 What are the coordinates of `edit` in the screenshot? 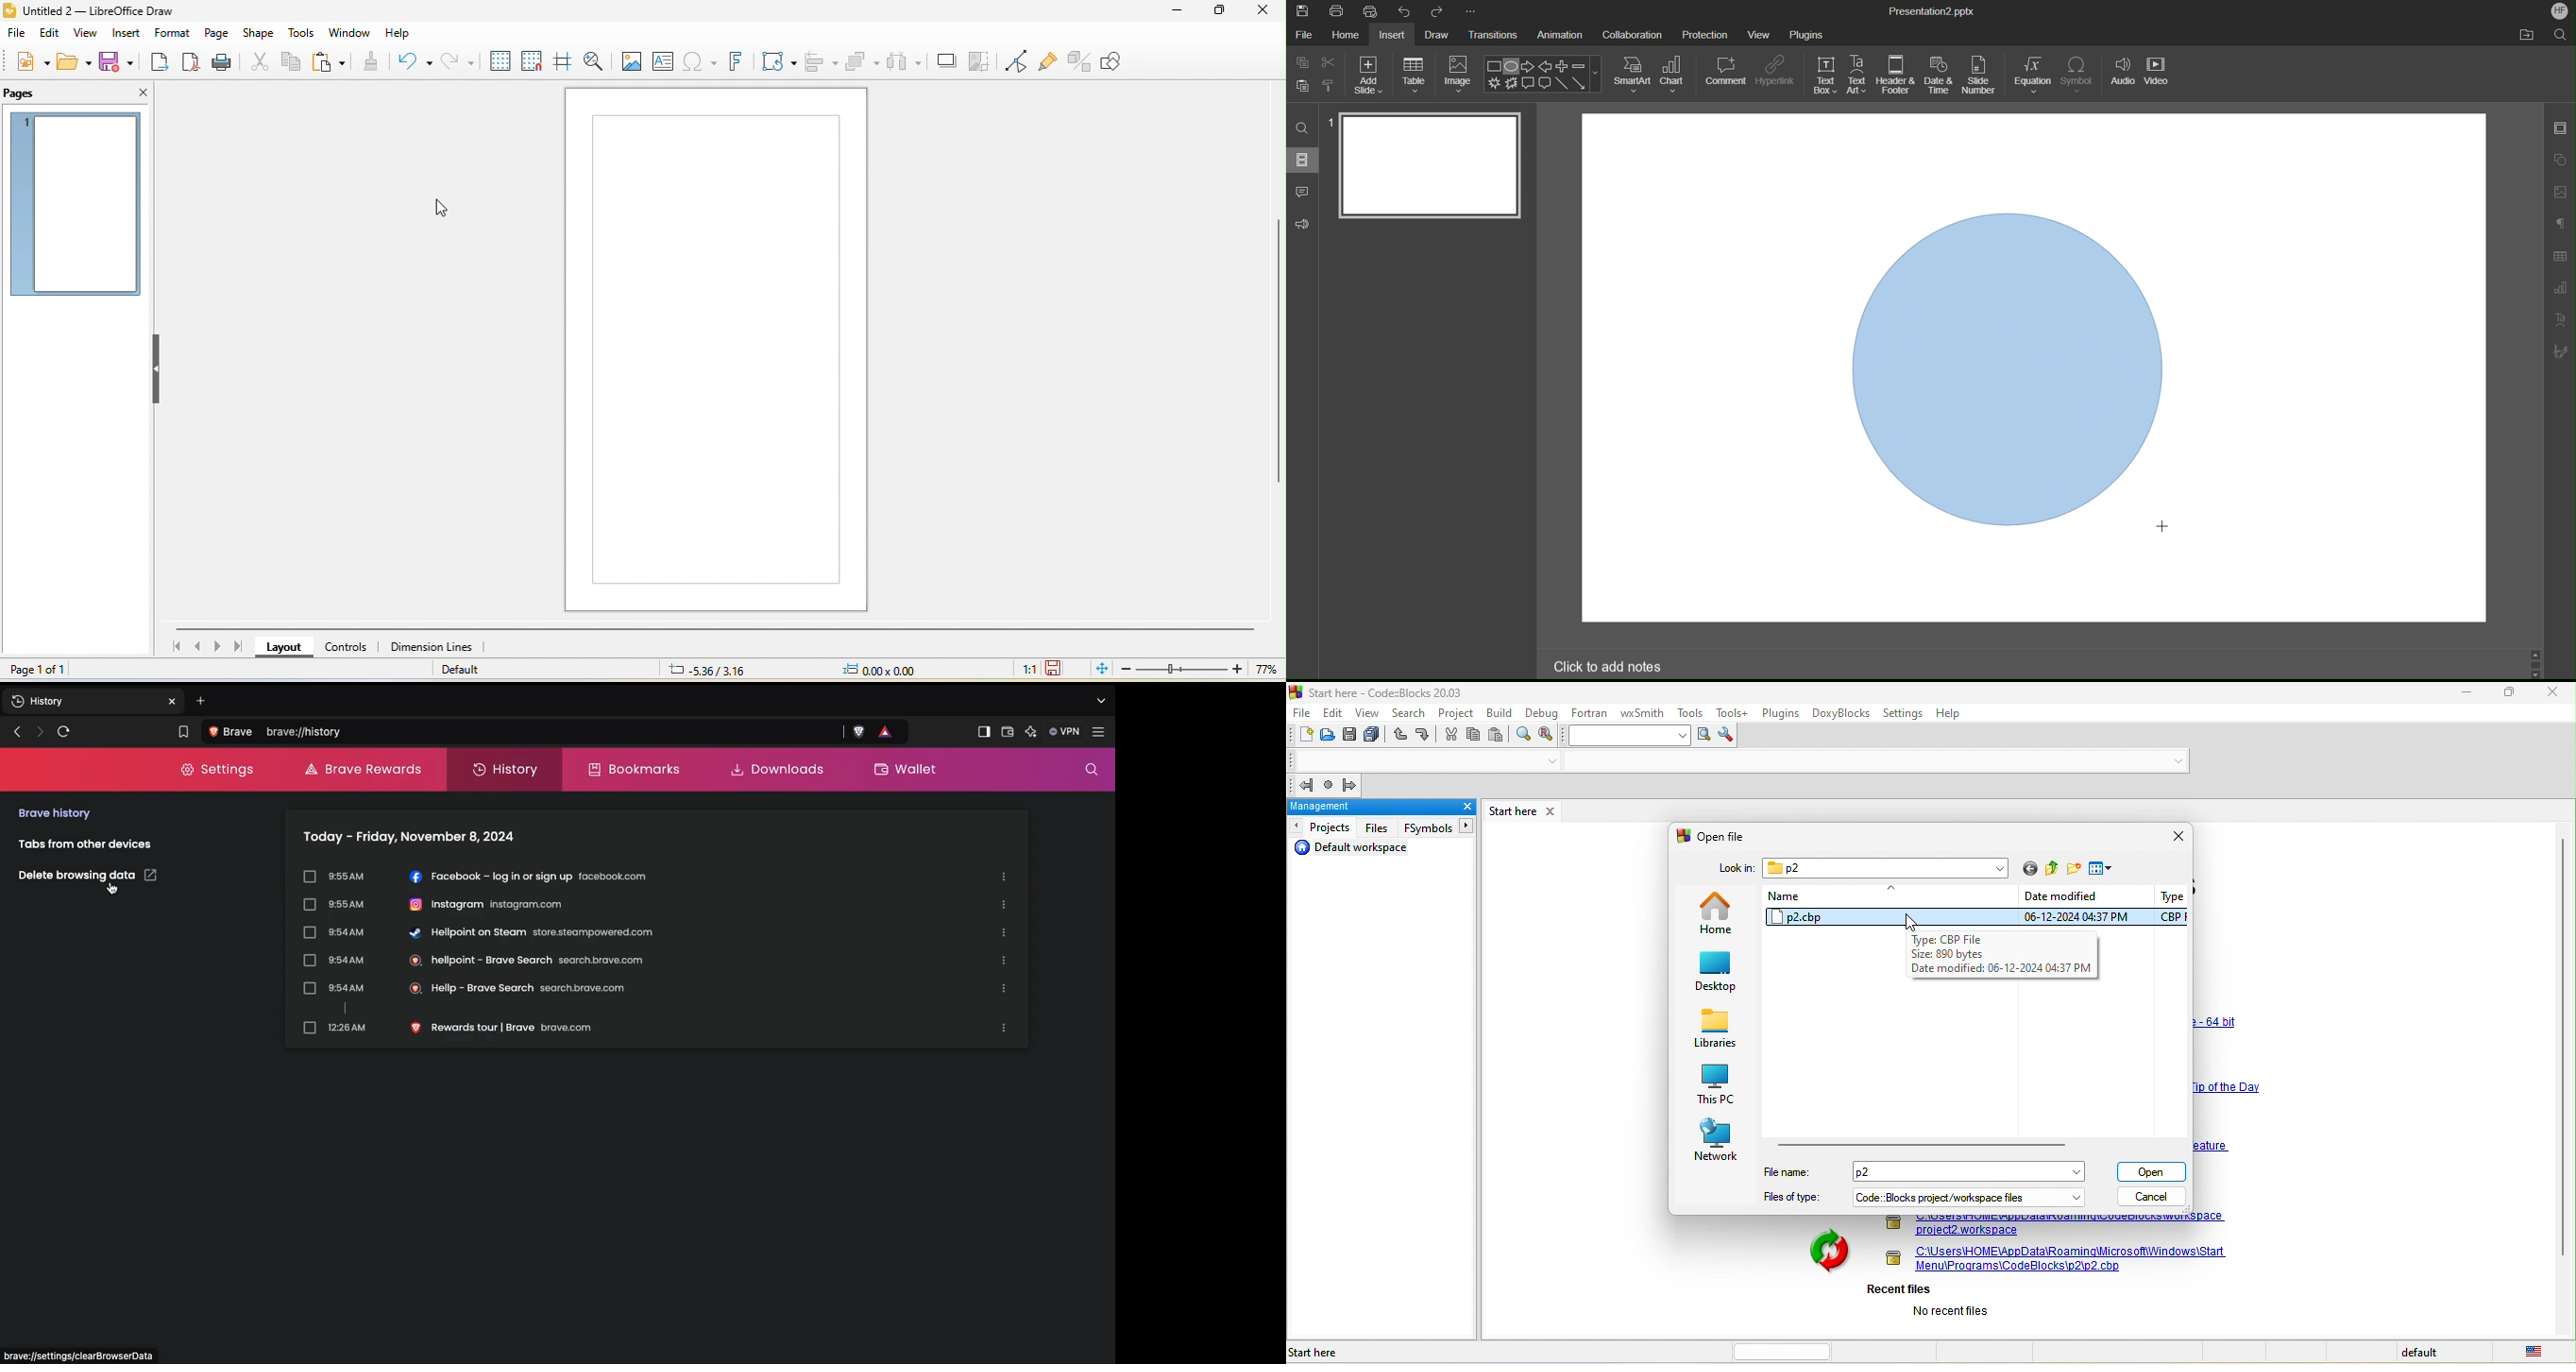 It's located at (1333, 712).